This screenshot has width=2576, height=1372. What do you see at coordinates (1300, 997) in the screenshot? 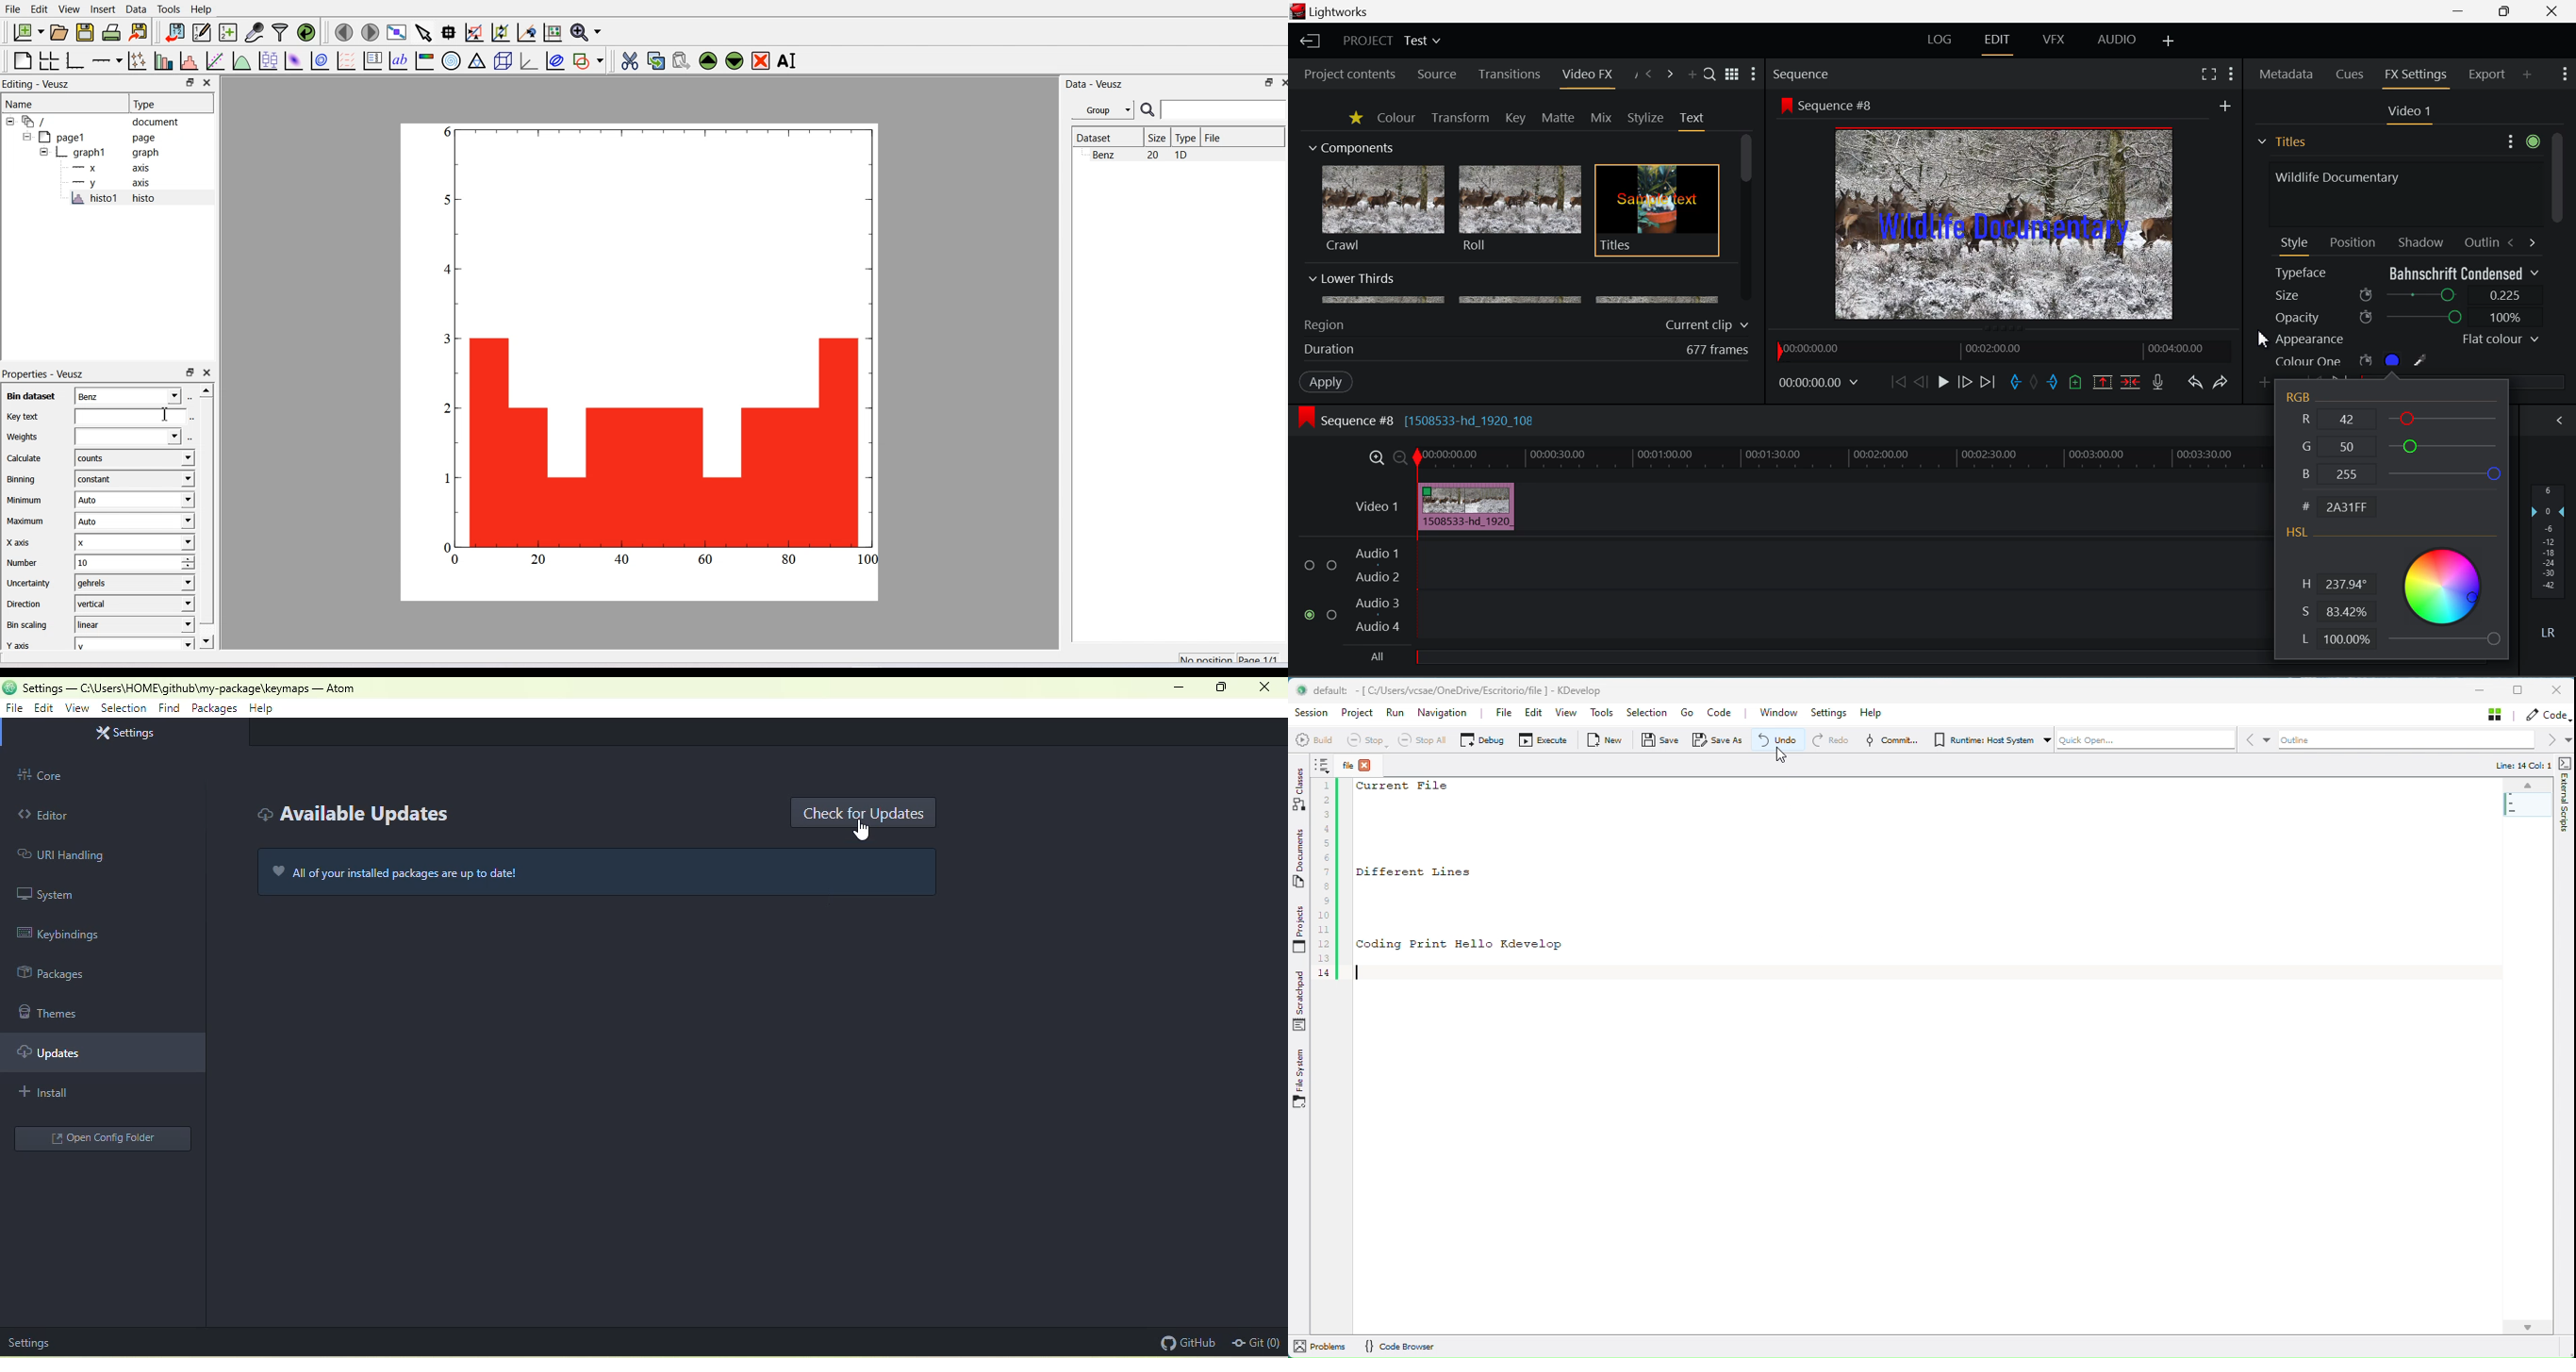
I see `Scrathpad` at bounding box center [1300, 997].